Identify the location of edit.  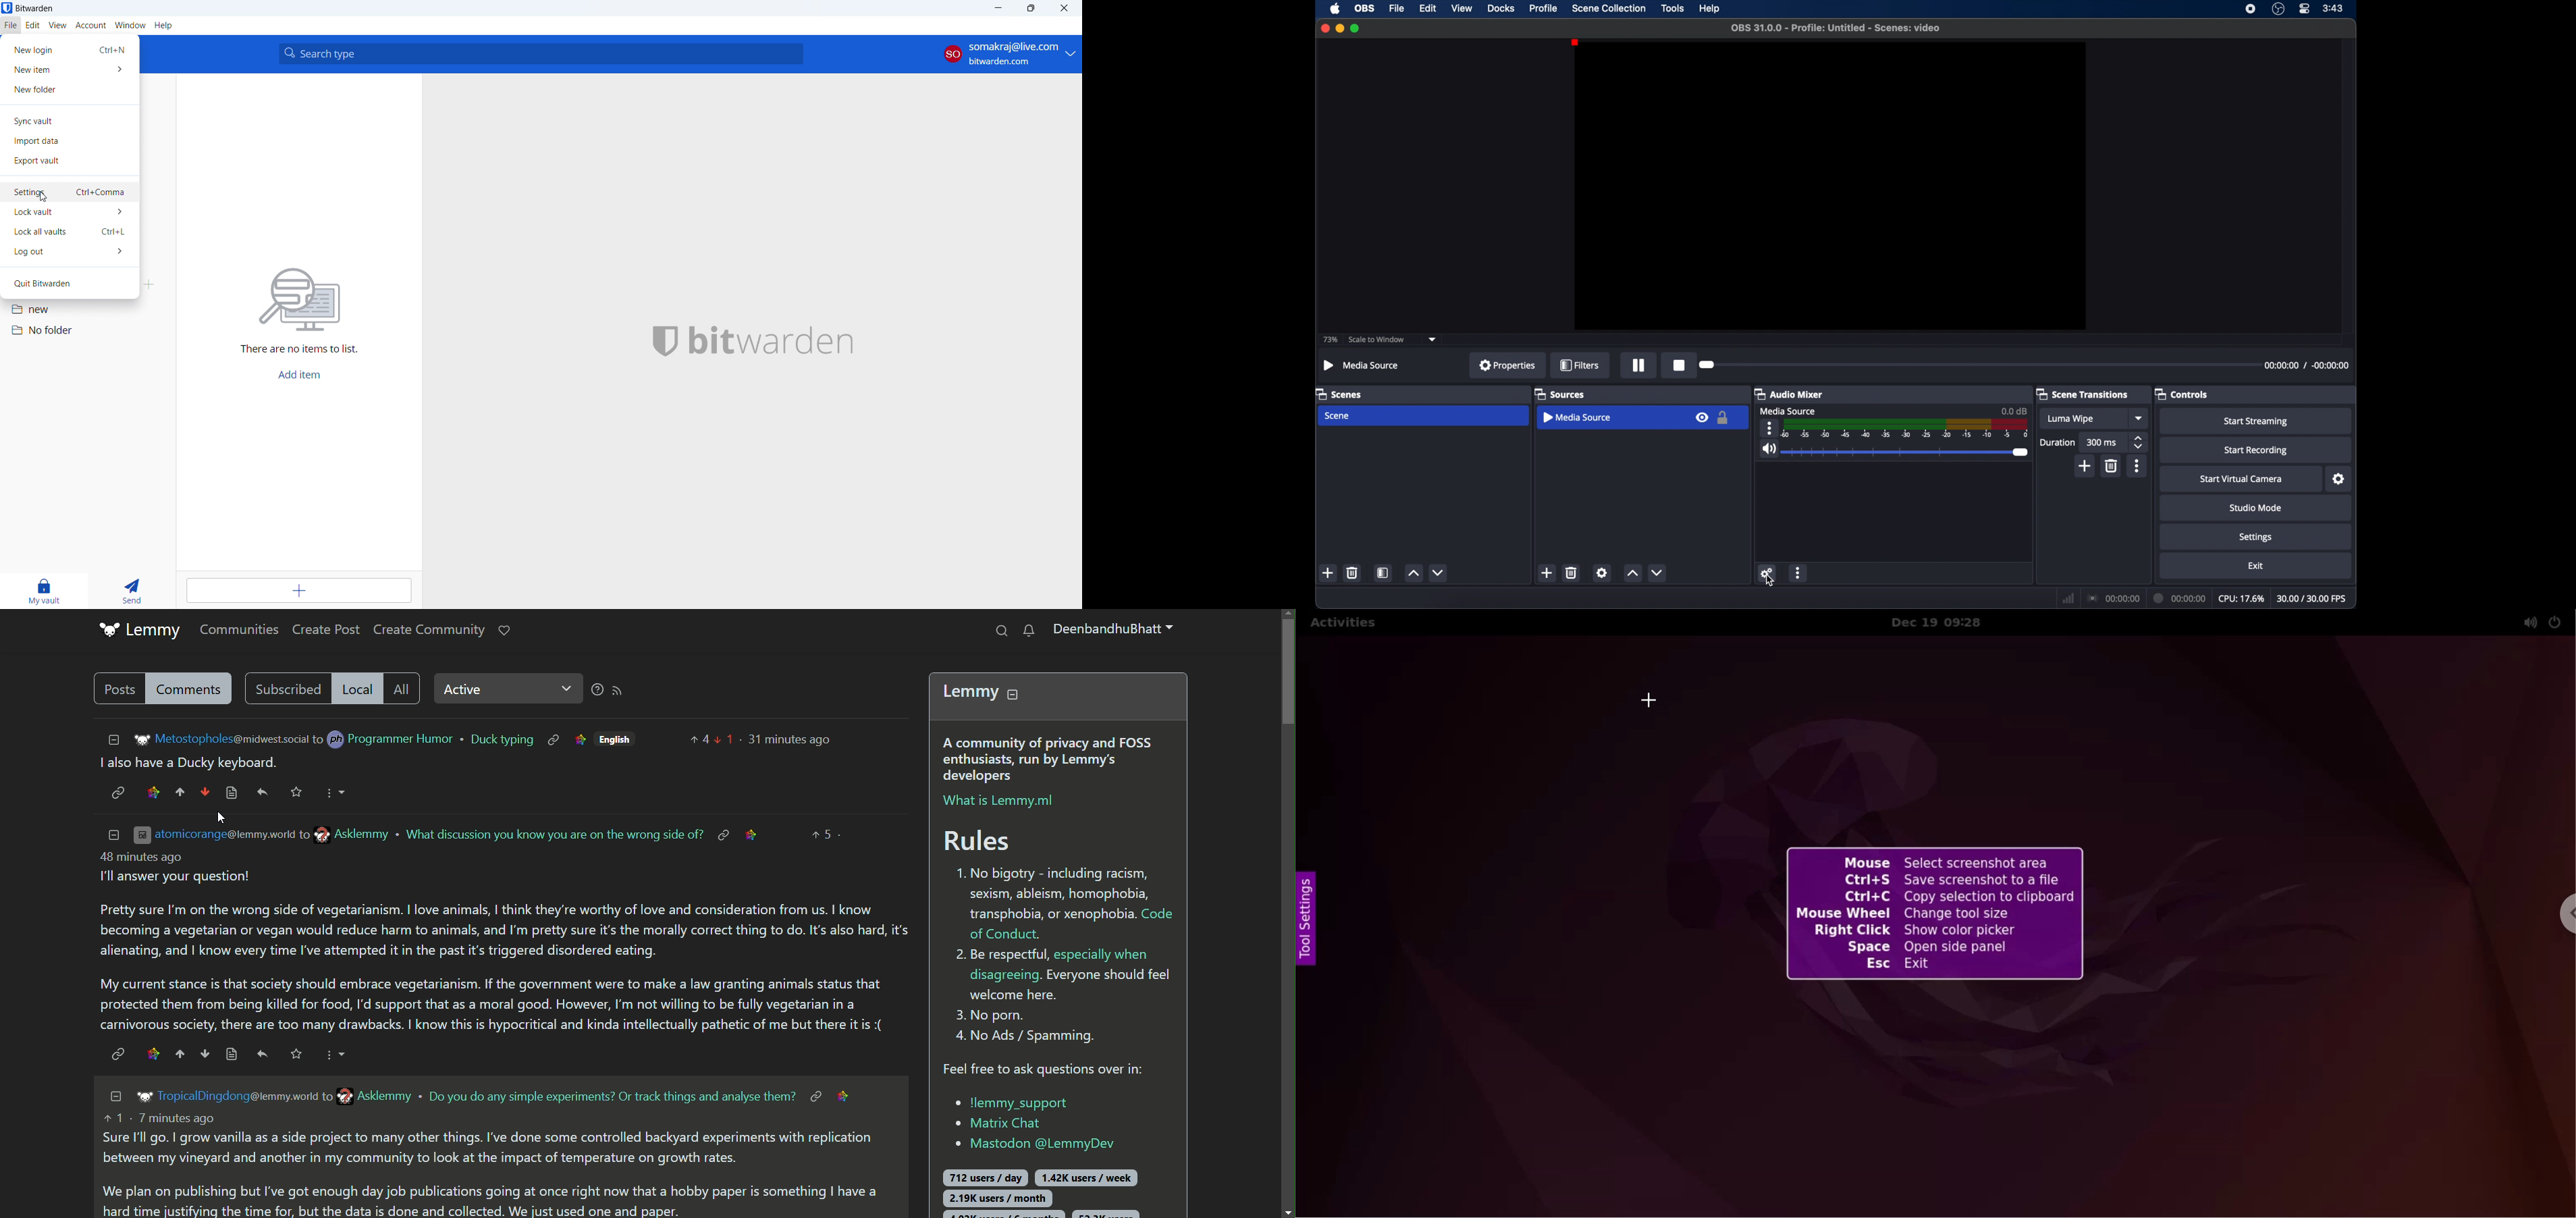
(1427, 8).